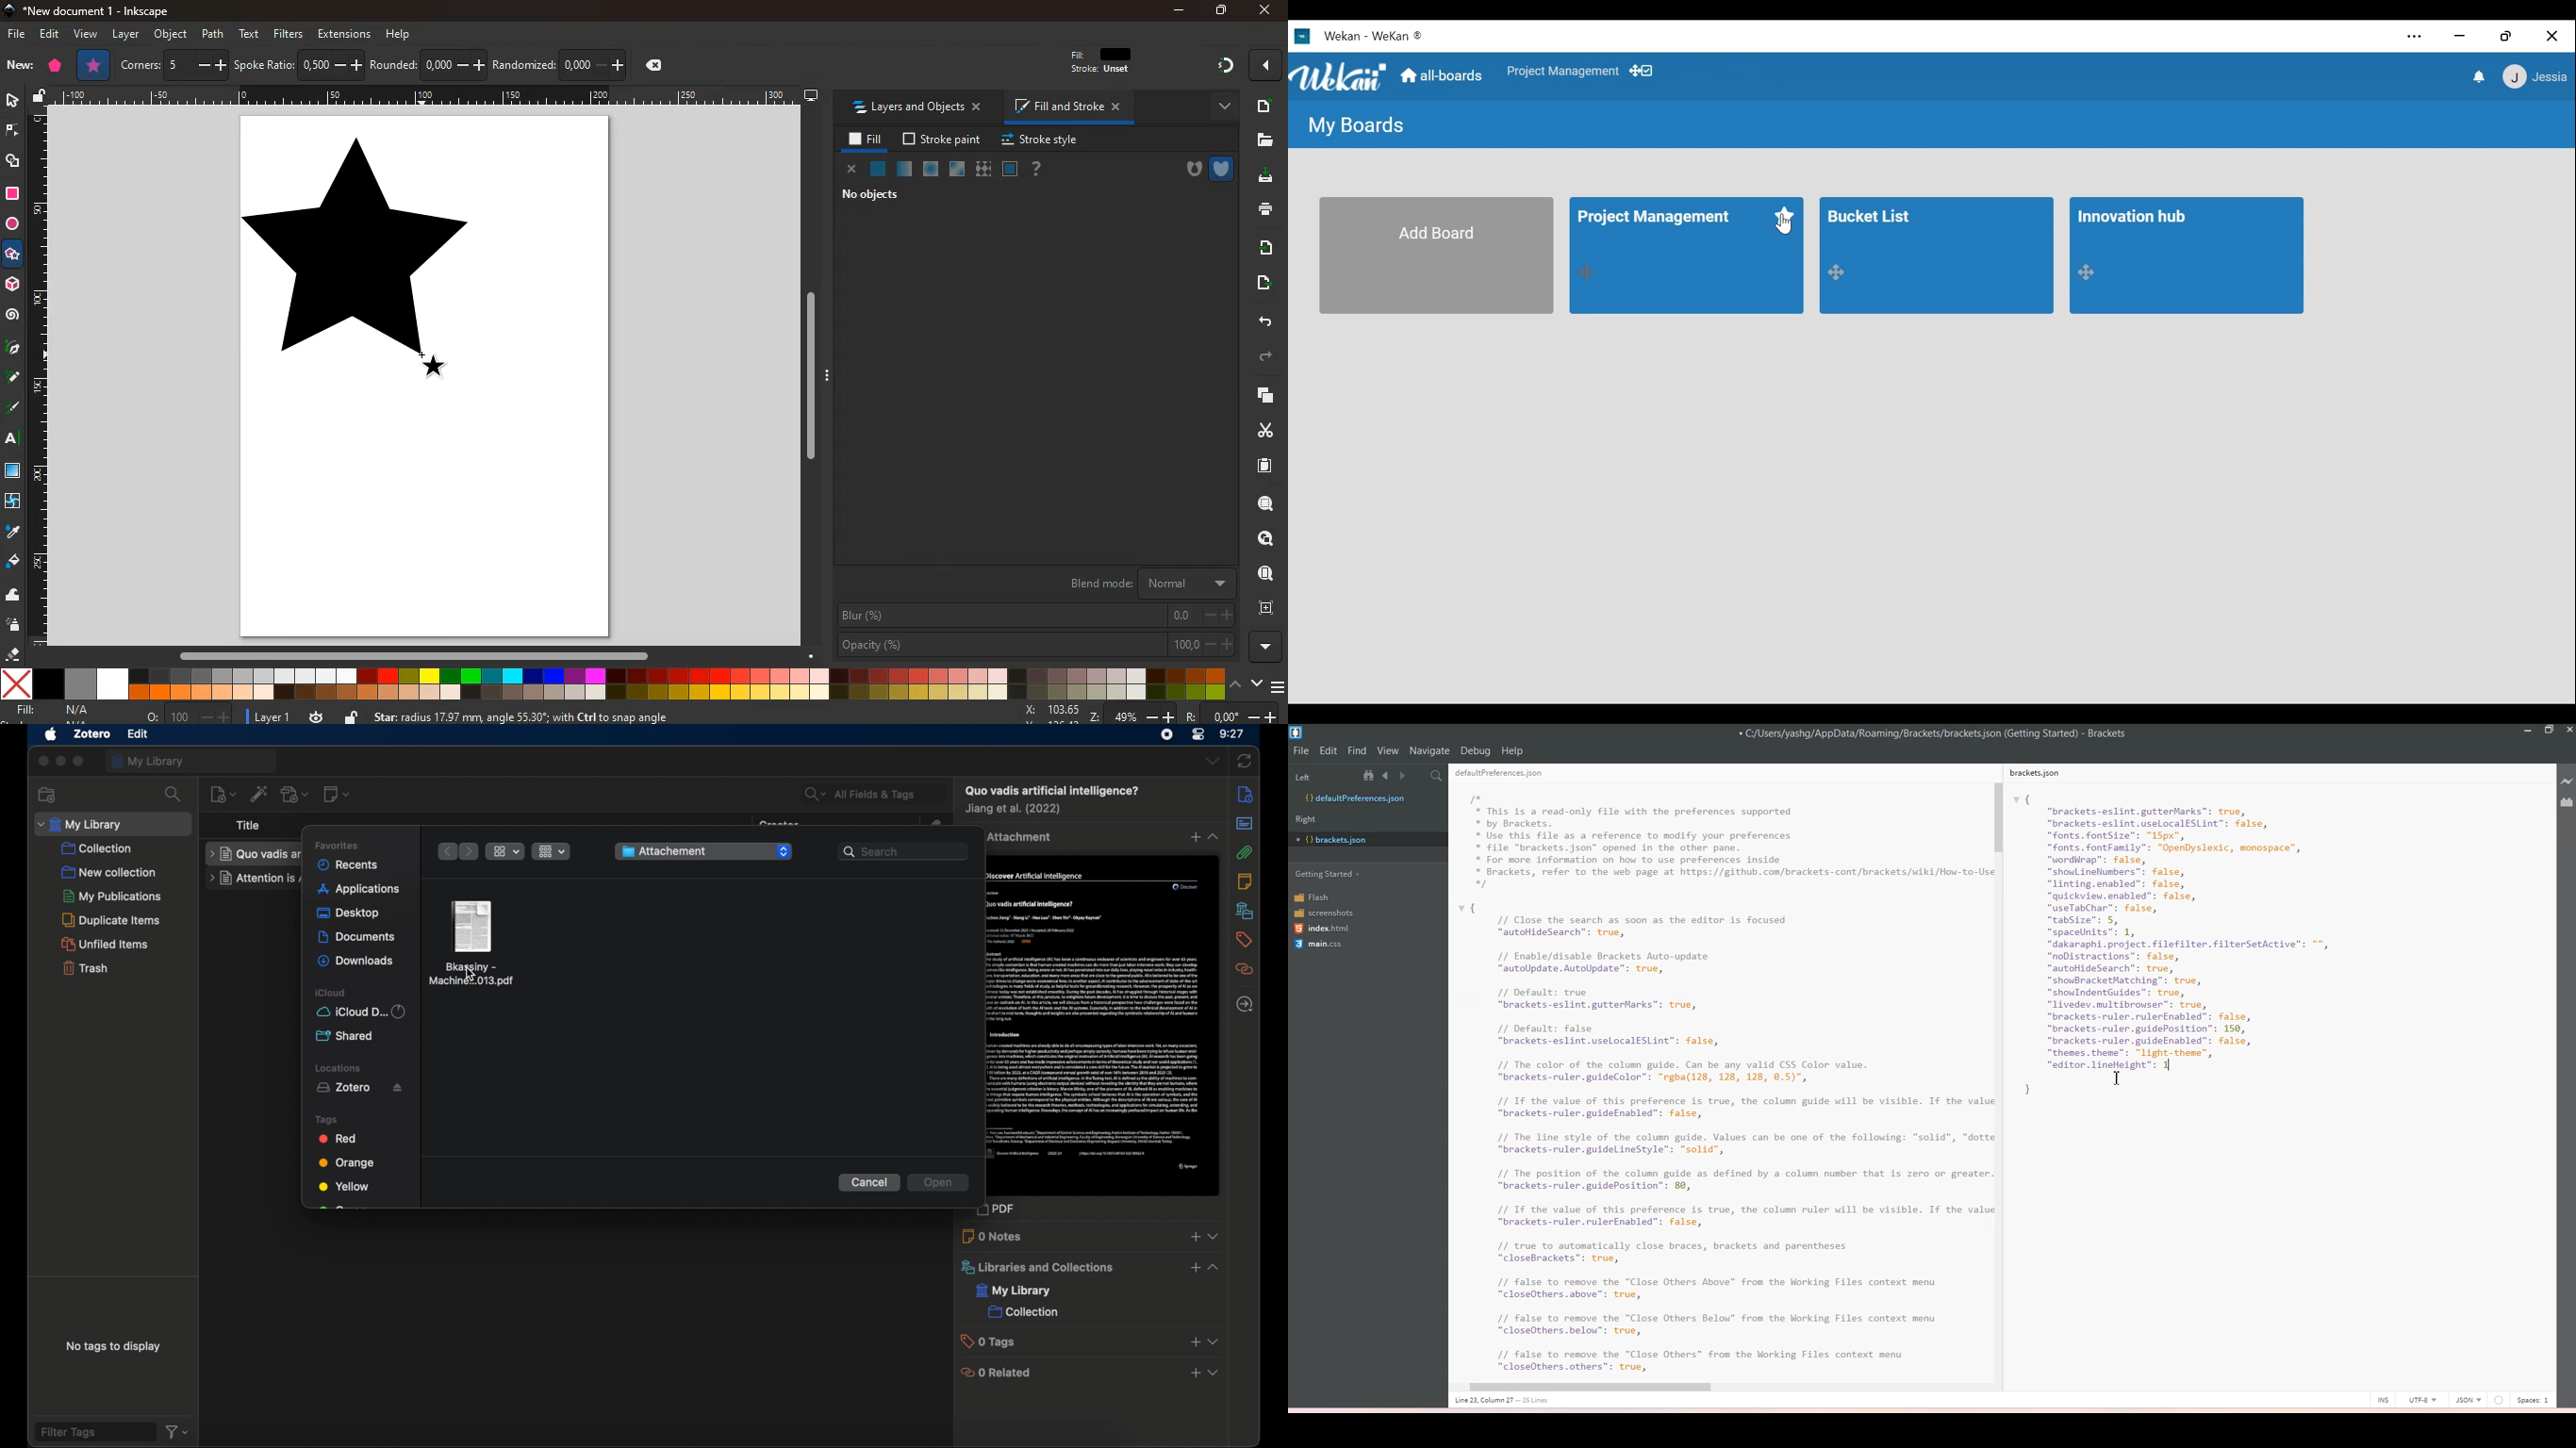  Describe the element at coordinates (1645, 71) in the screenshot. I see `Show desktop drag handles` at that location.